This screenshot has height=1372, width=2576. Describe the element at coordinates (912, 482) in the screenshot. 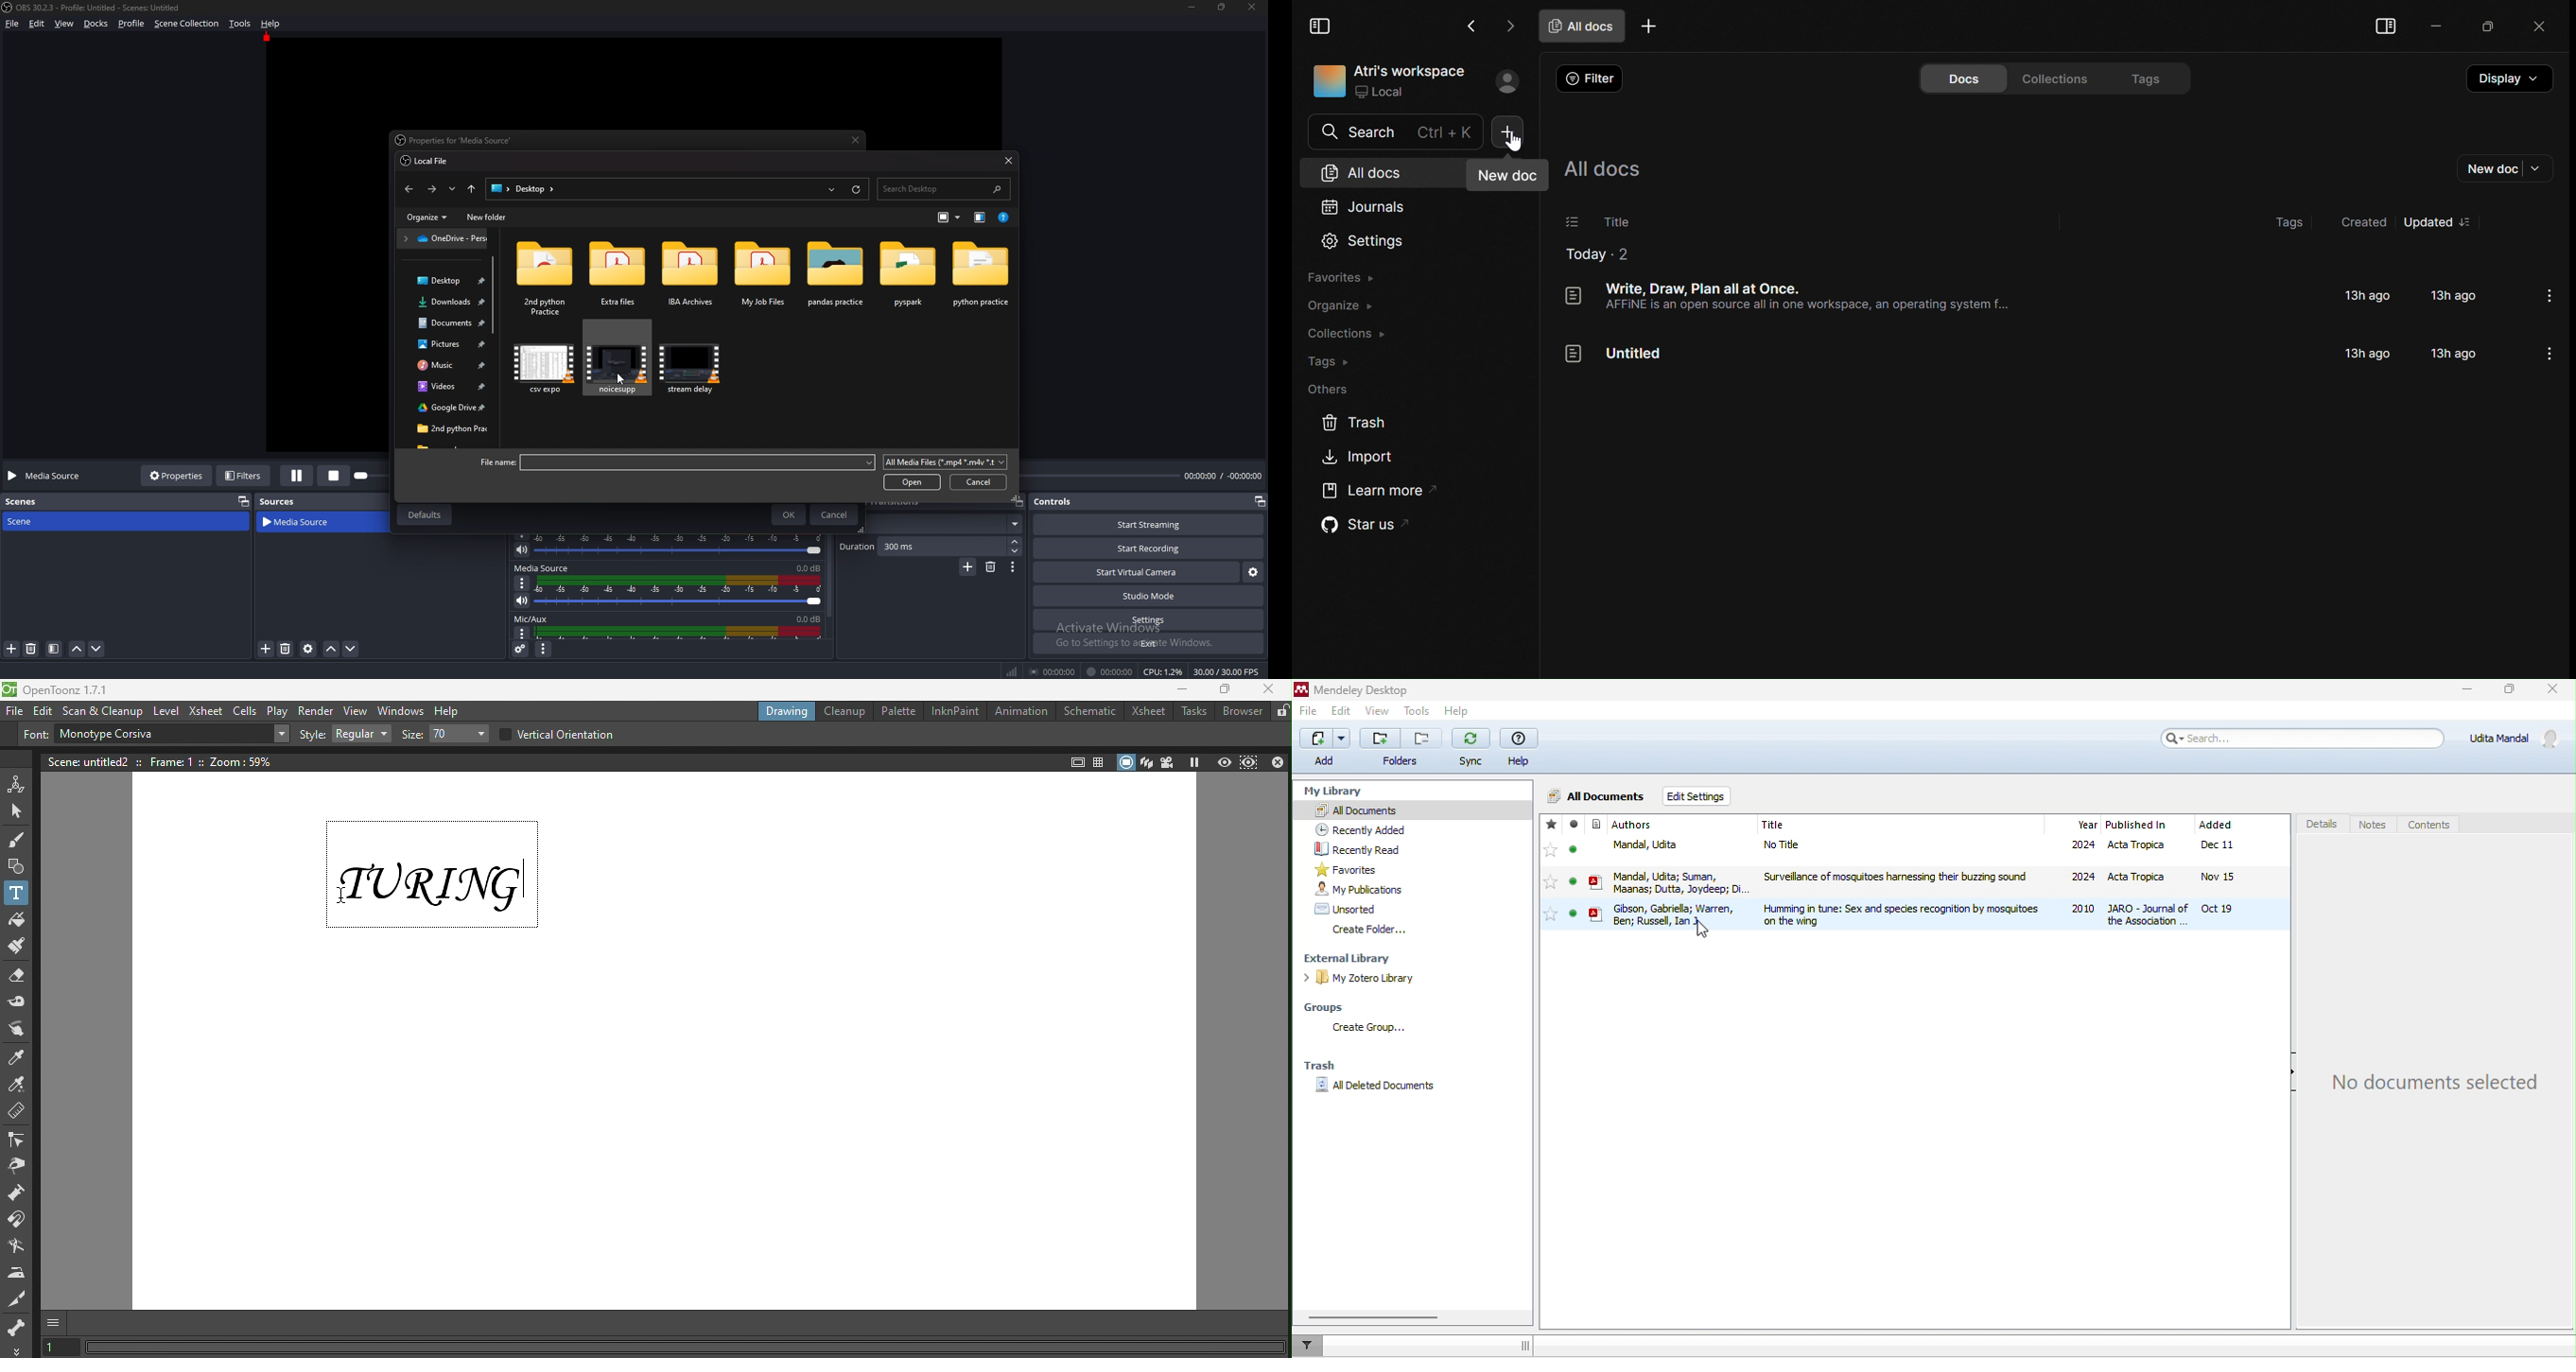

I see `Open` at that location.